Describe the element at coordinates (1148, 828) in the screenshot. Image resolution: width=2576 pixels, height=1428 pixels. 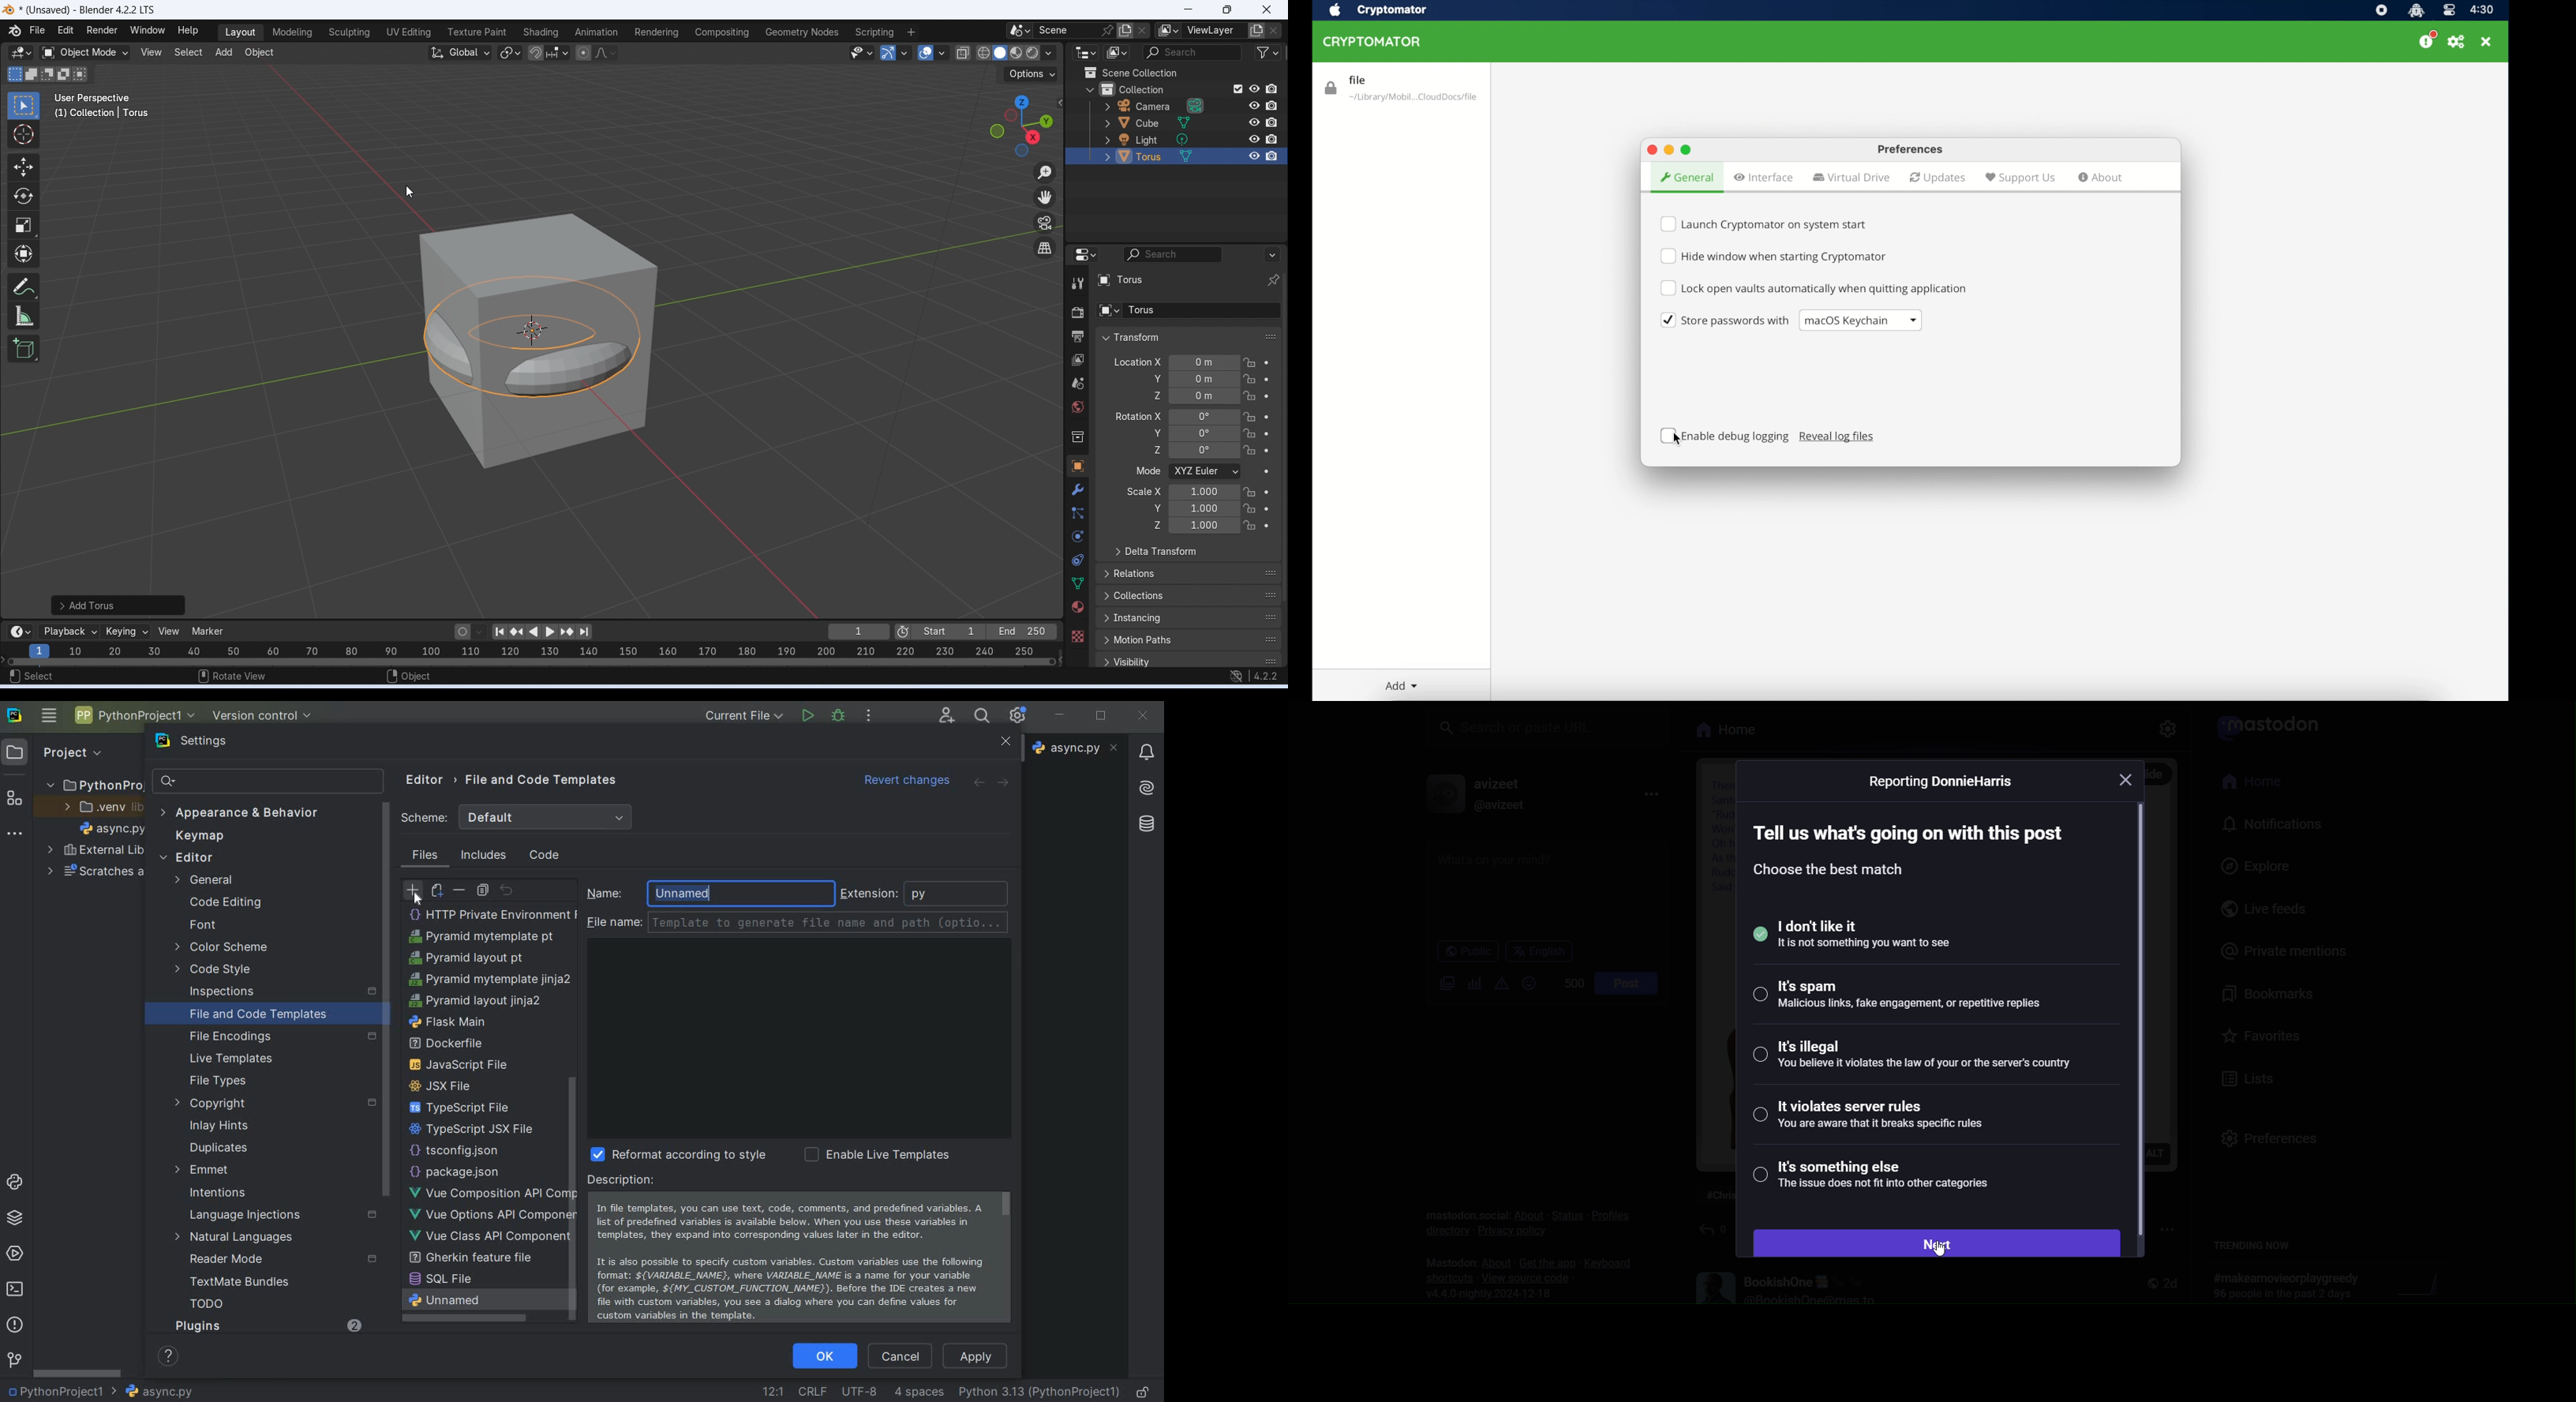
I see `database` at that location.